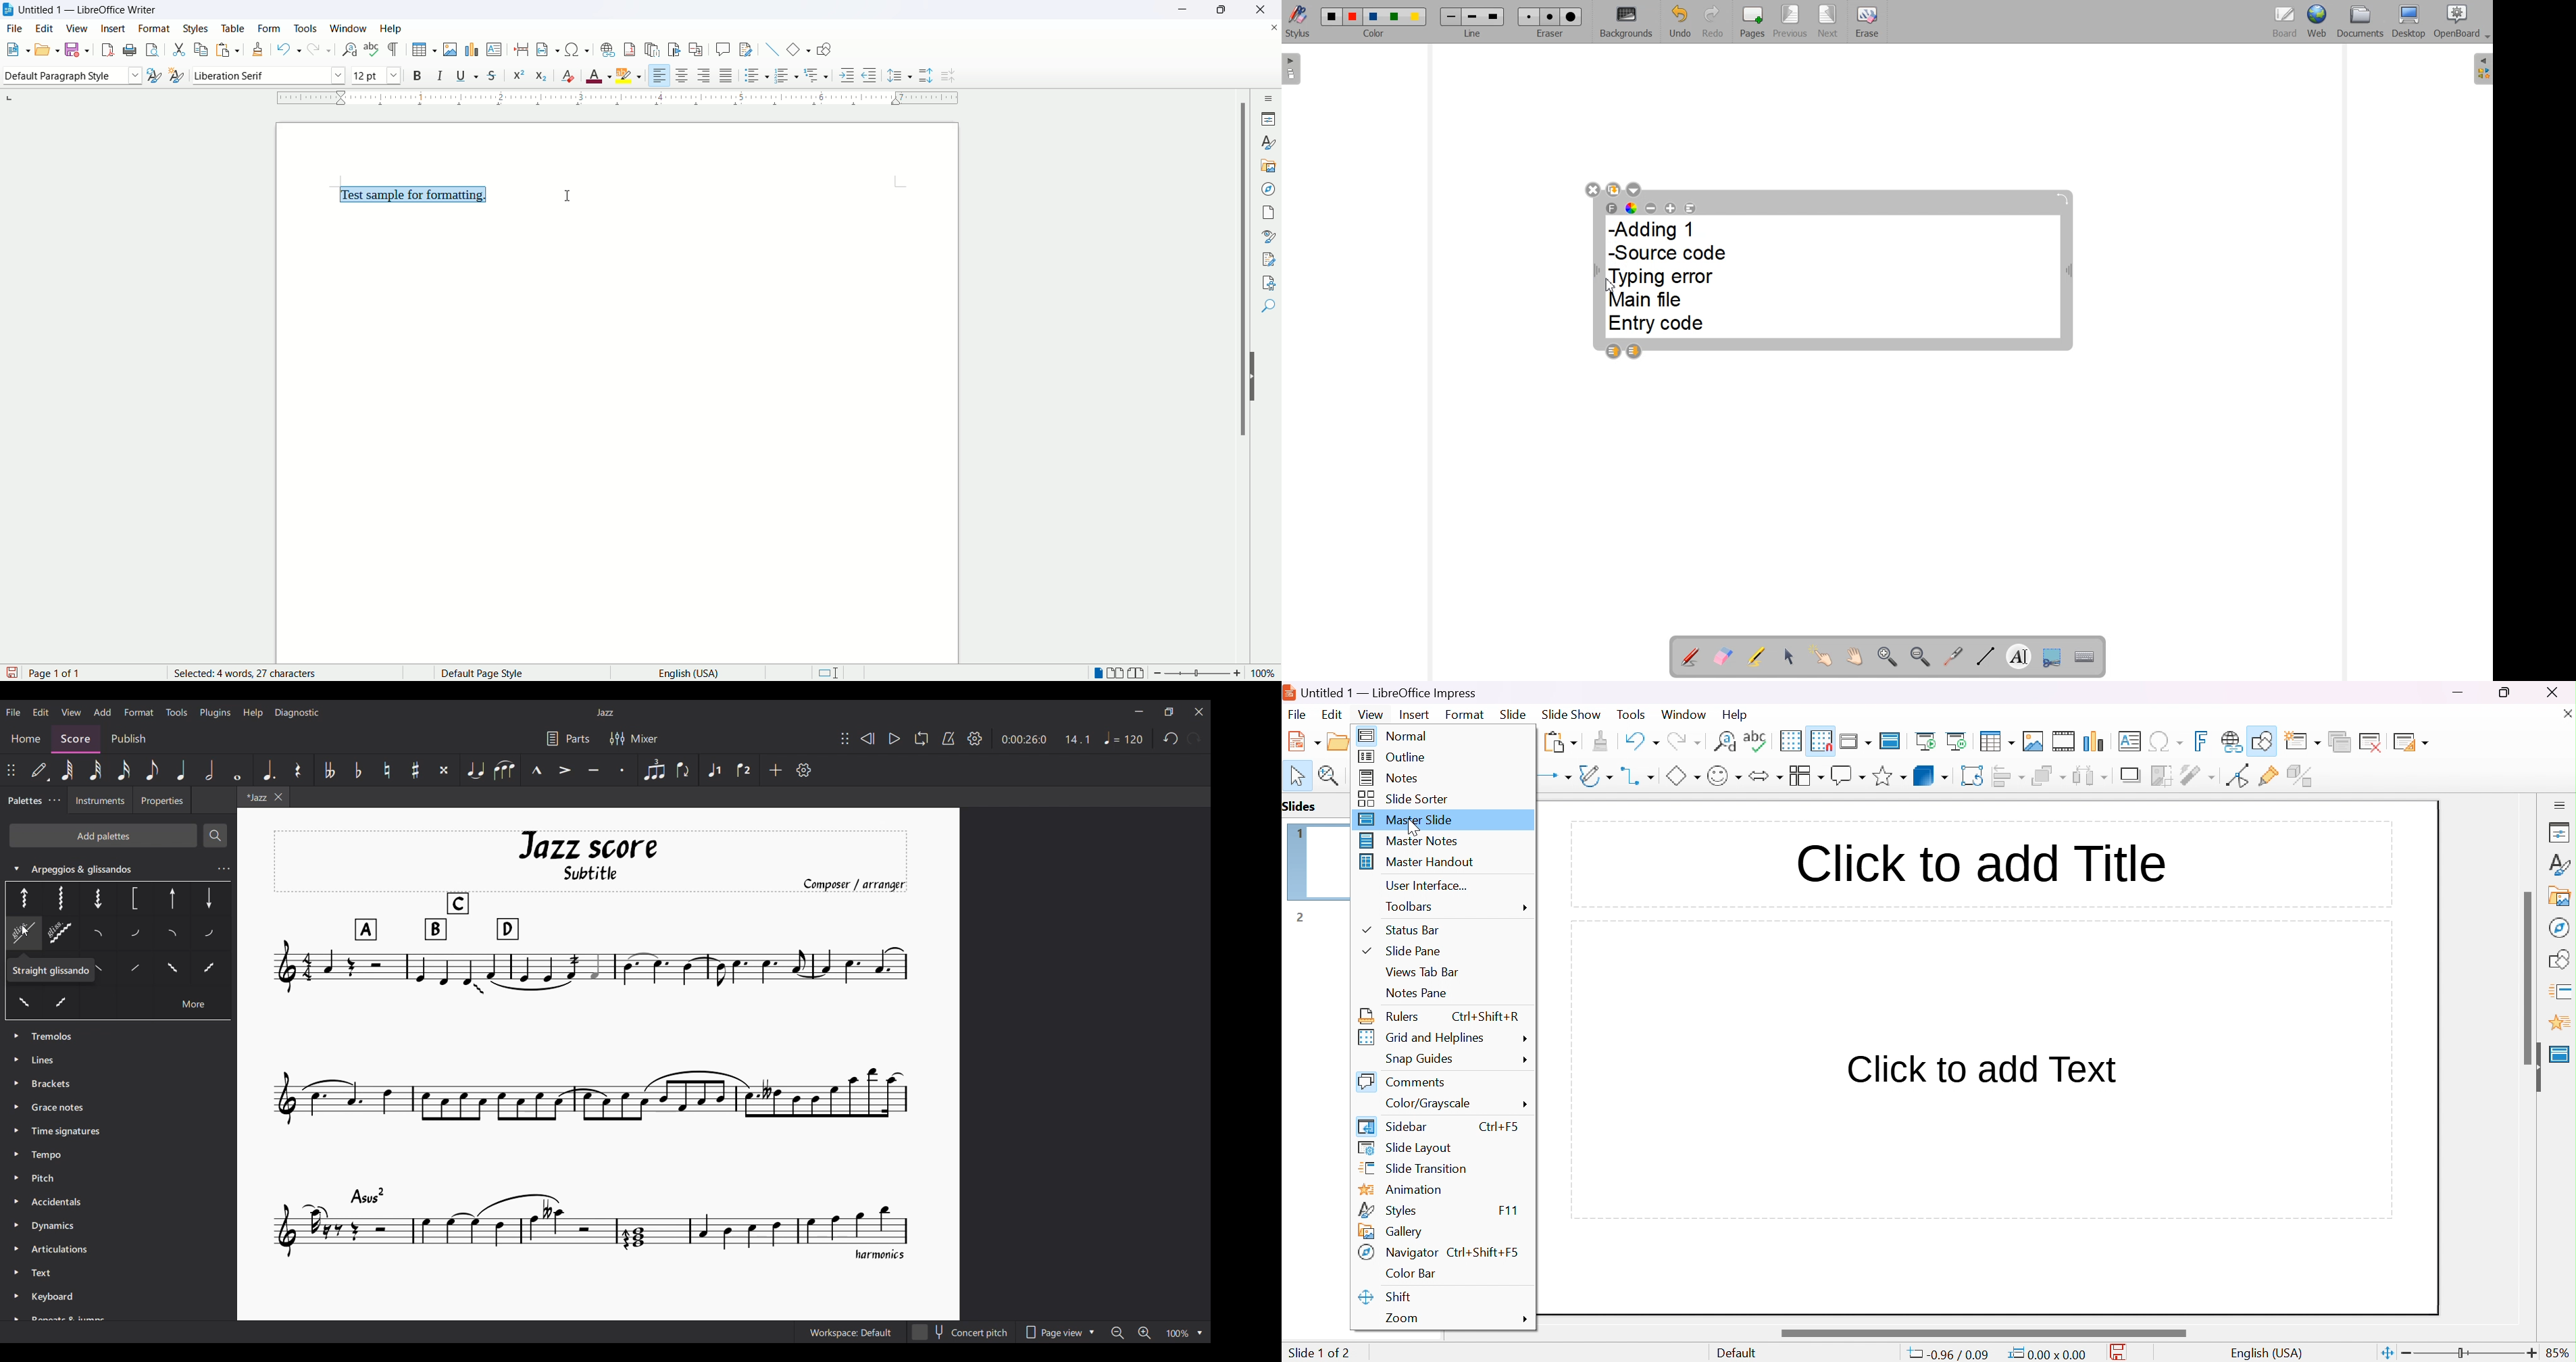 The width and height of the screenshot is (2576, 1372). Describe the element at coordinates (1725, 740) in the screenshot. I see `find and replace` at that location.